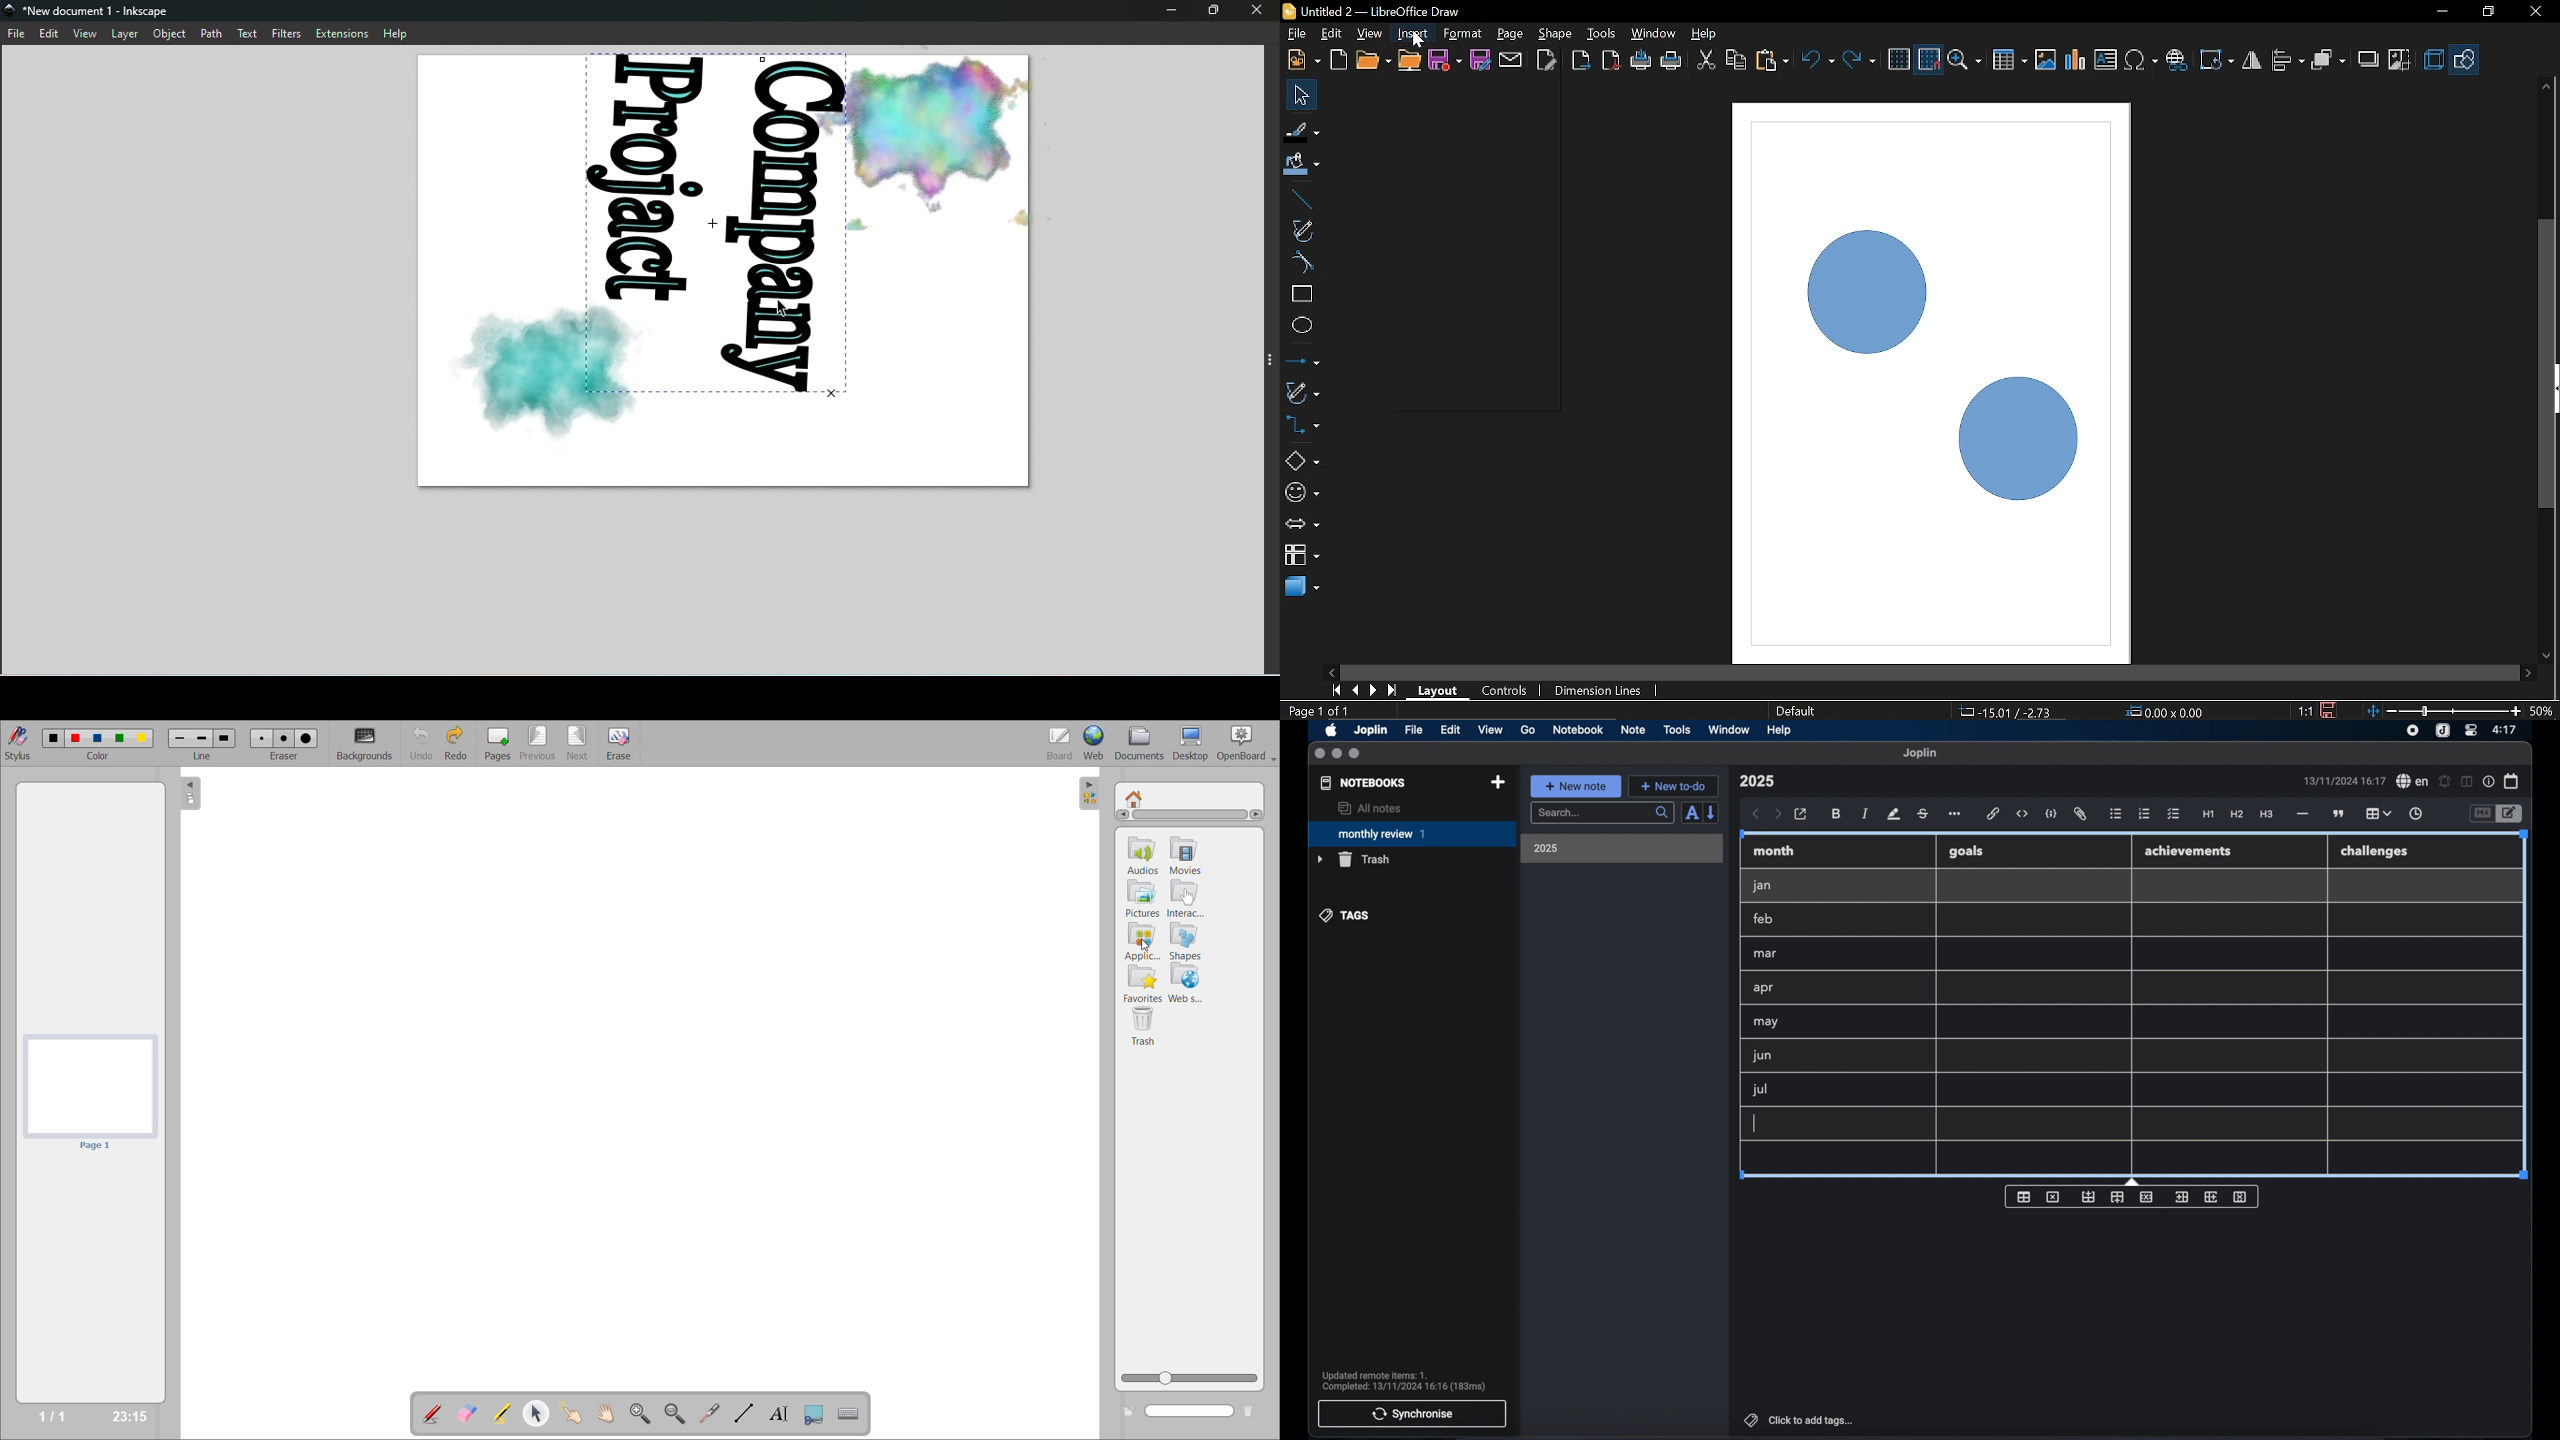 The height and width of the screenshot is (1456, 2576). I want to click on  arrow shapes, so click(1302, 526).